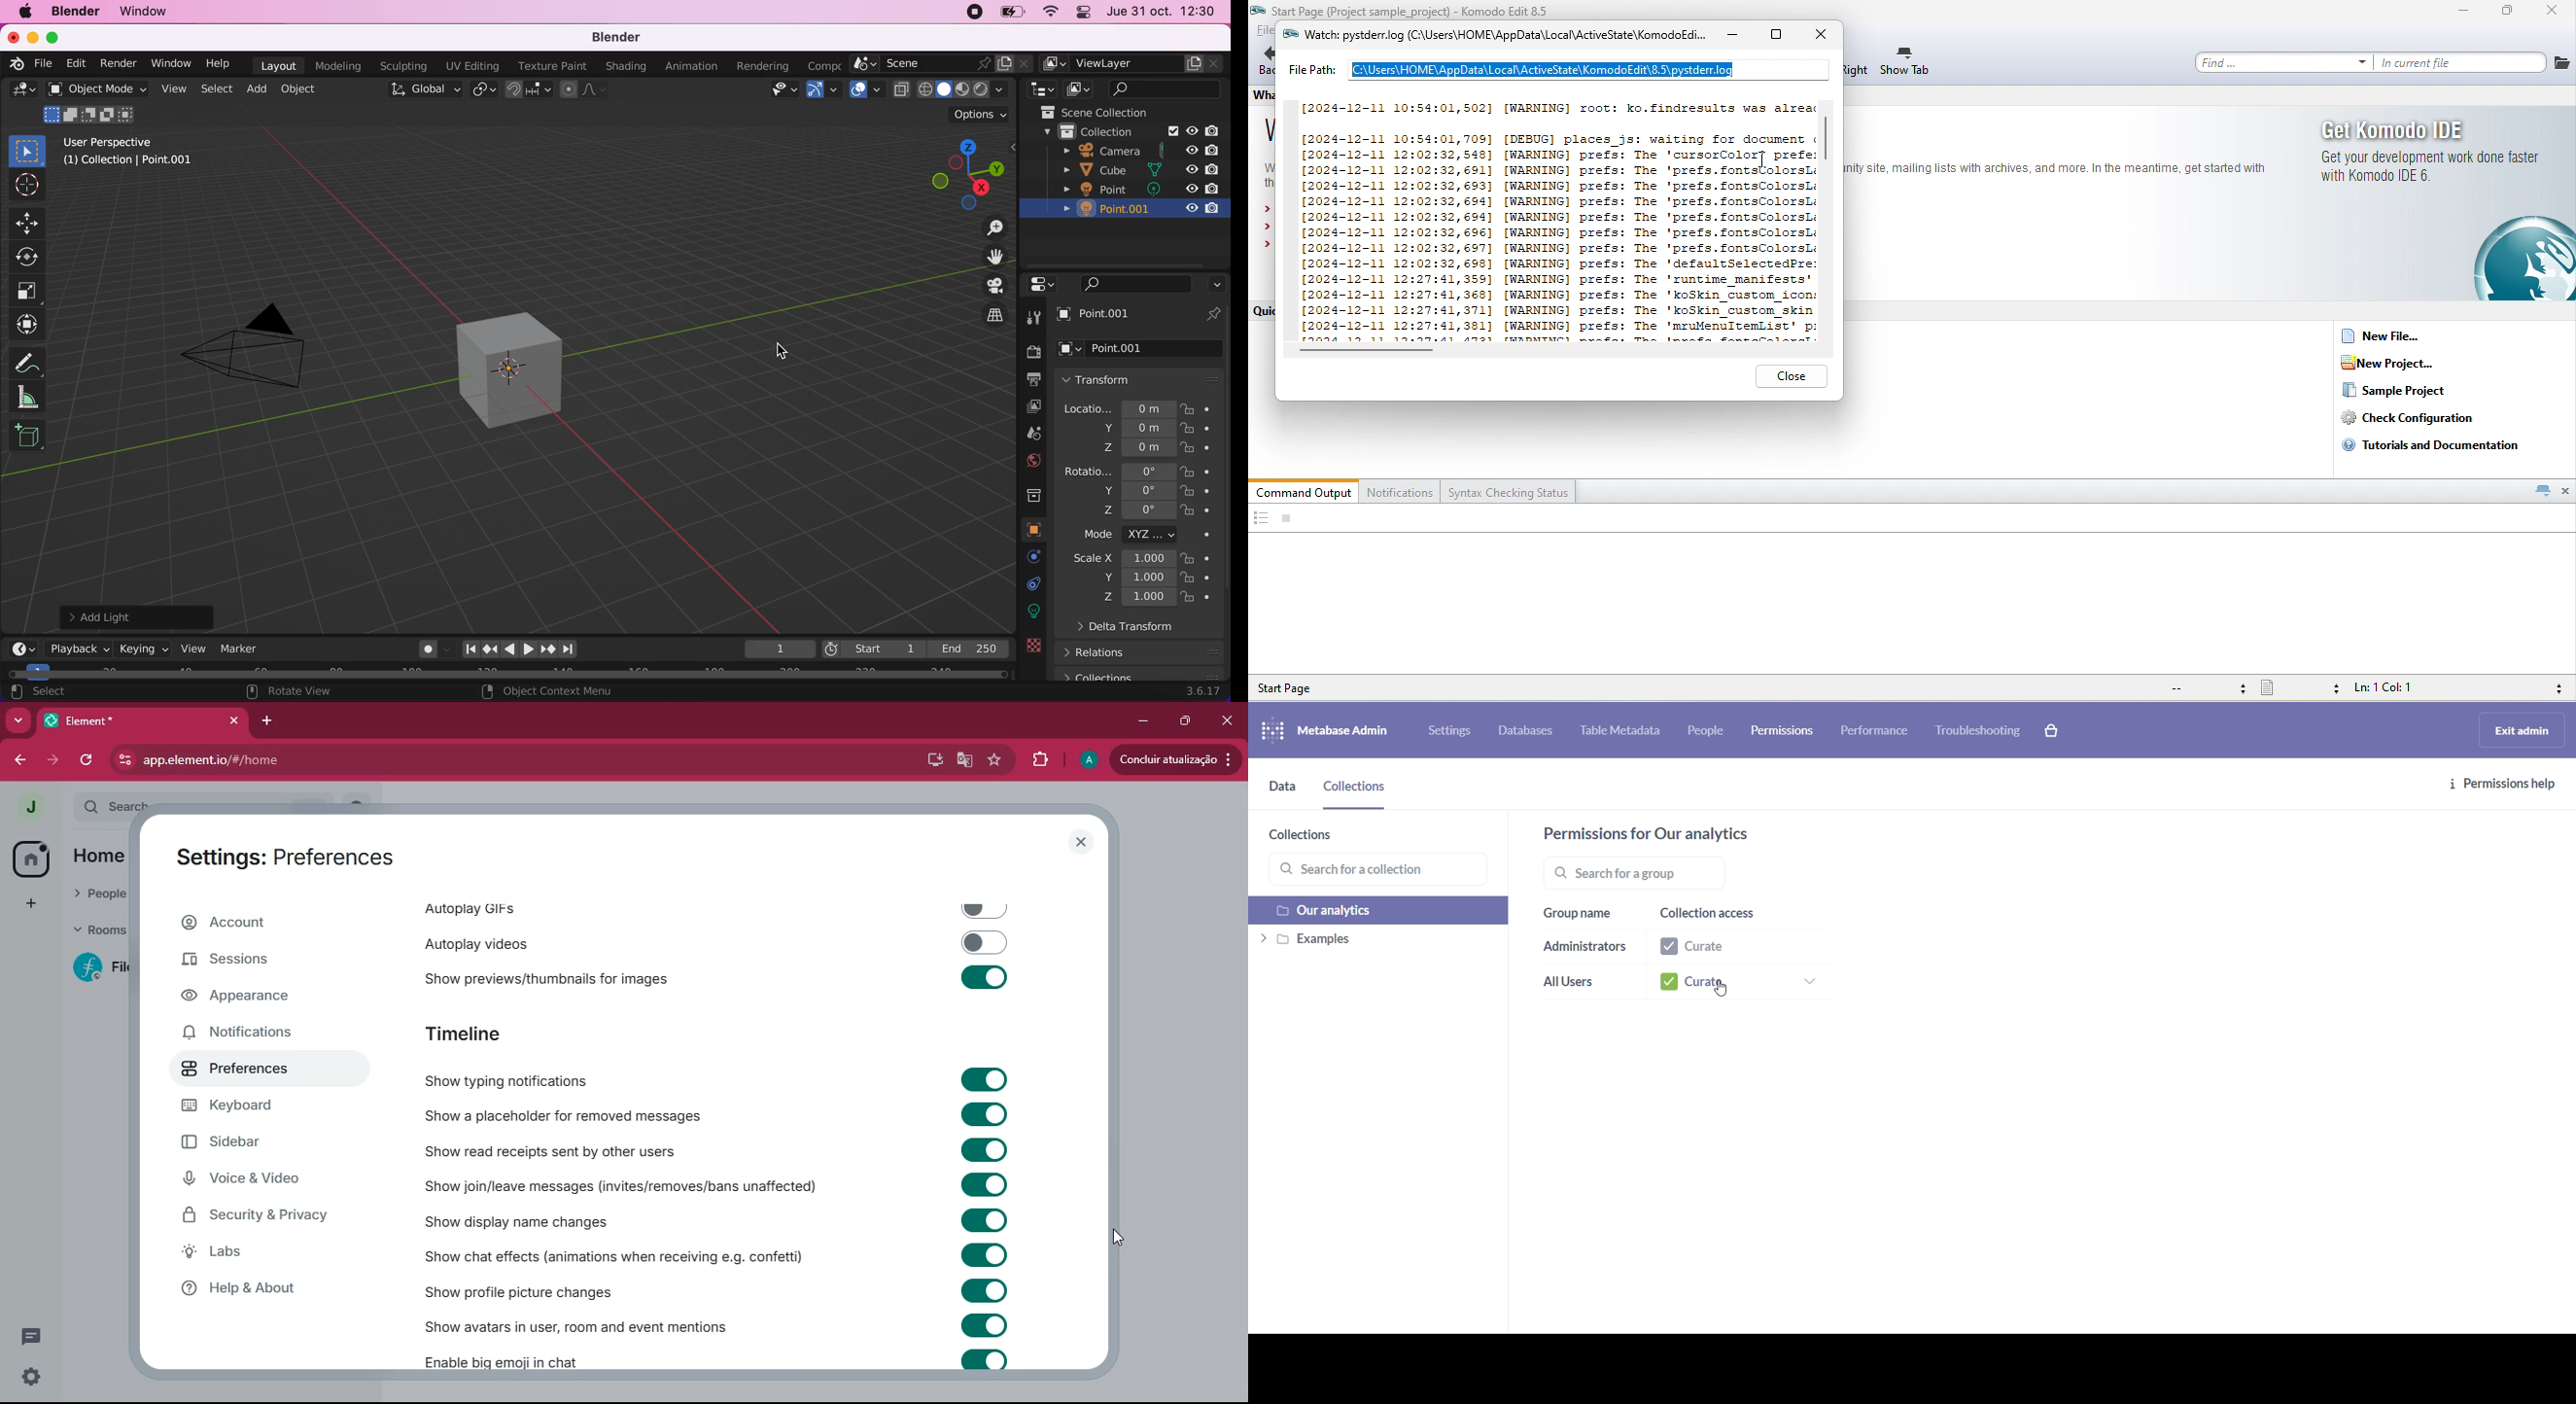 Image resolution: width=2576 pixels, height=1428 pixels. I want to click on exit admin, so click(2519, 730).